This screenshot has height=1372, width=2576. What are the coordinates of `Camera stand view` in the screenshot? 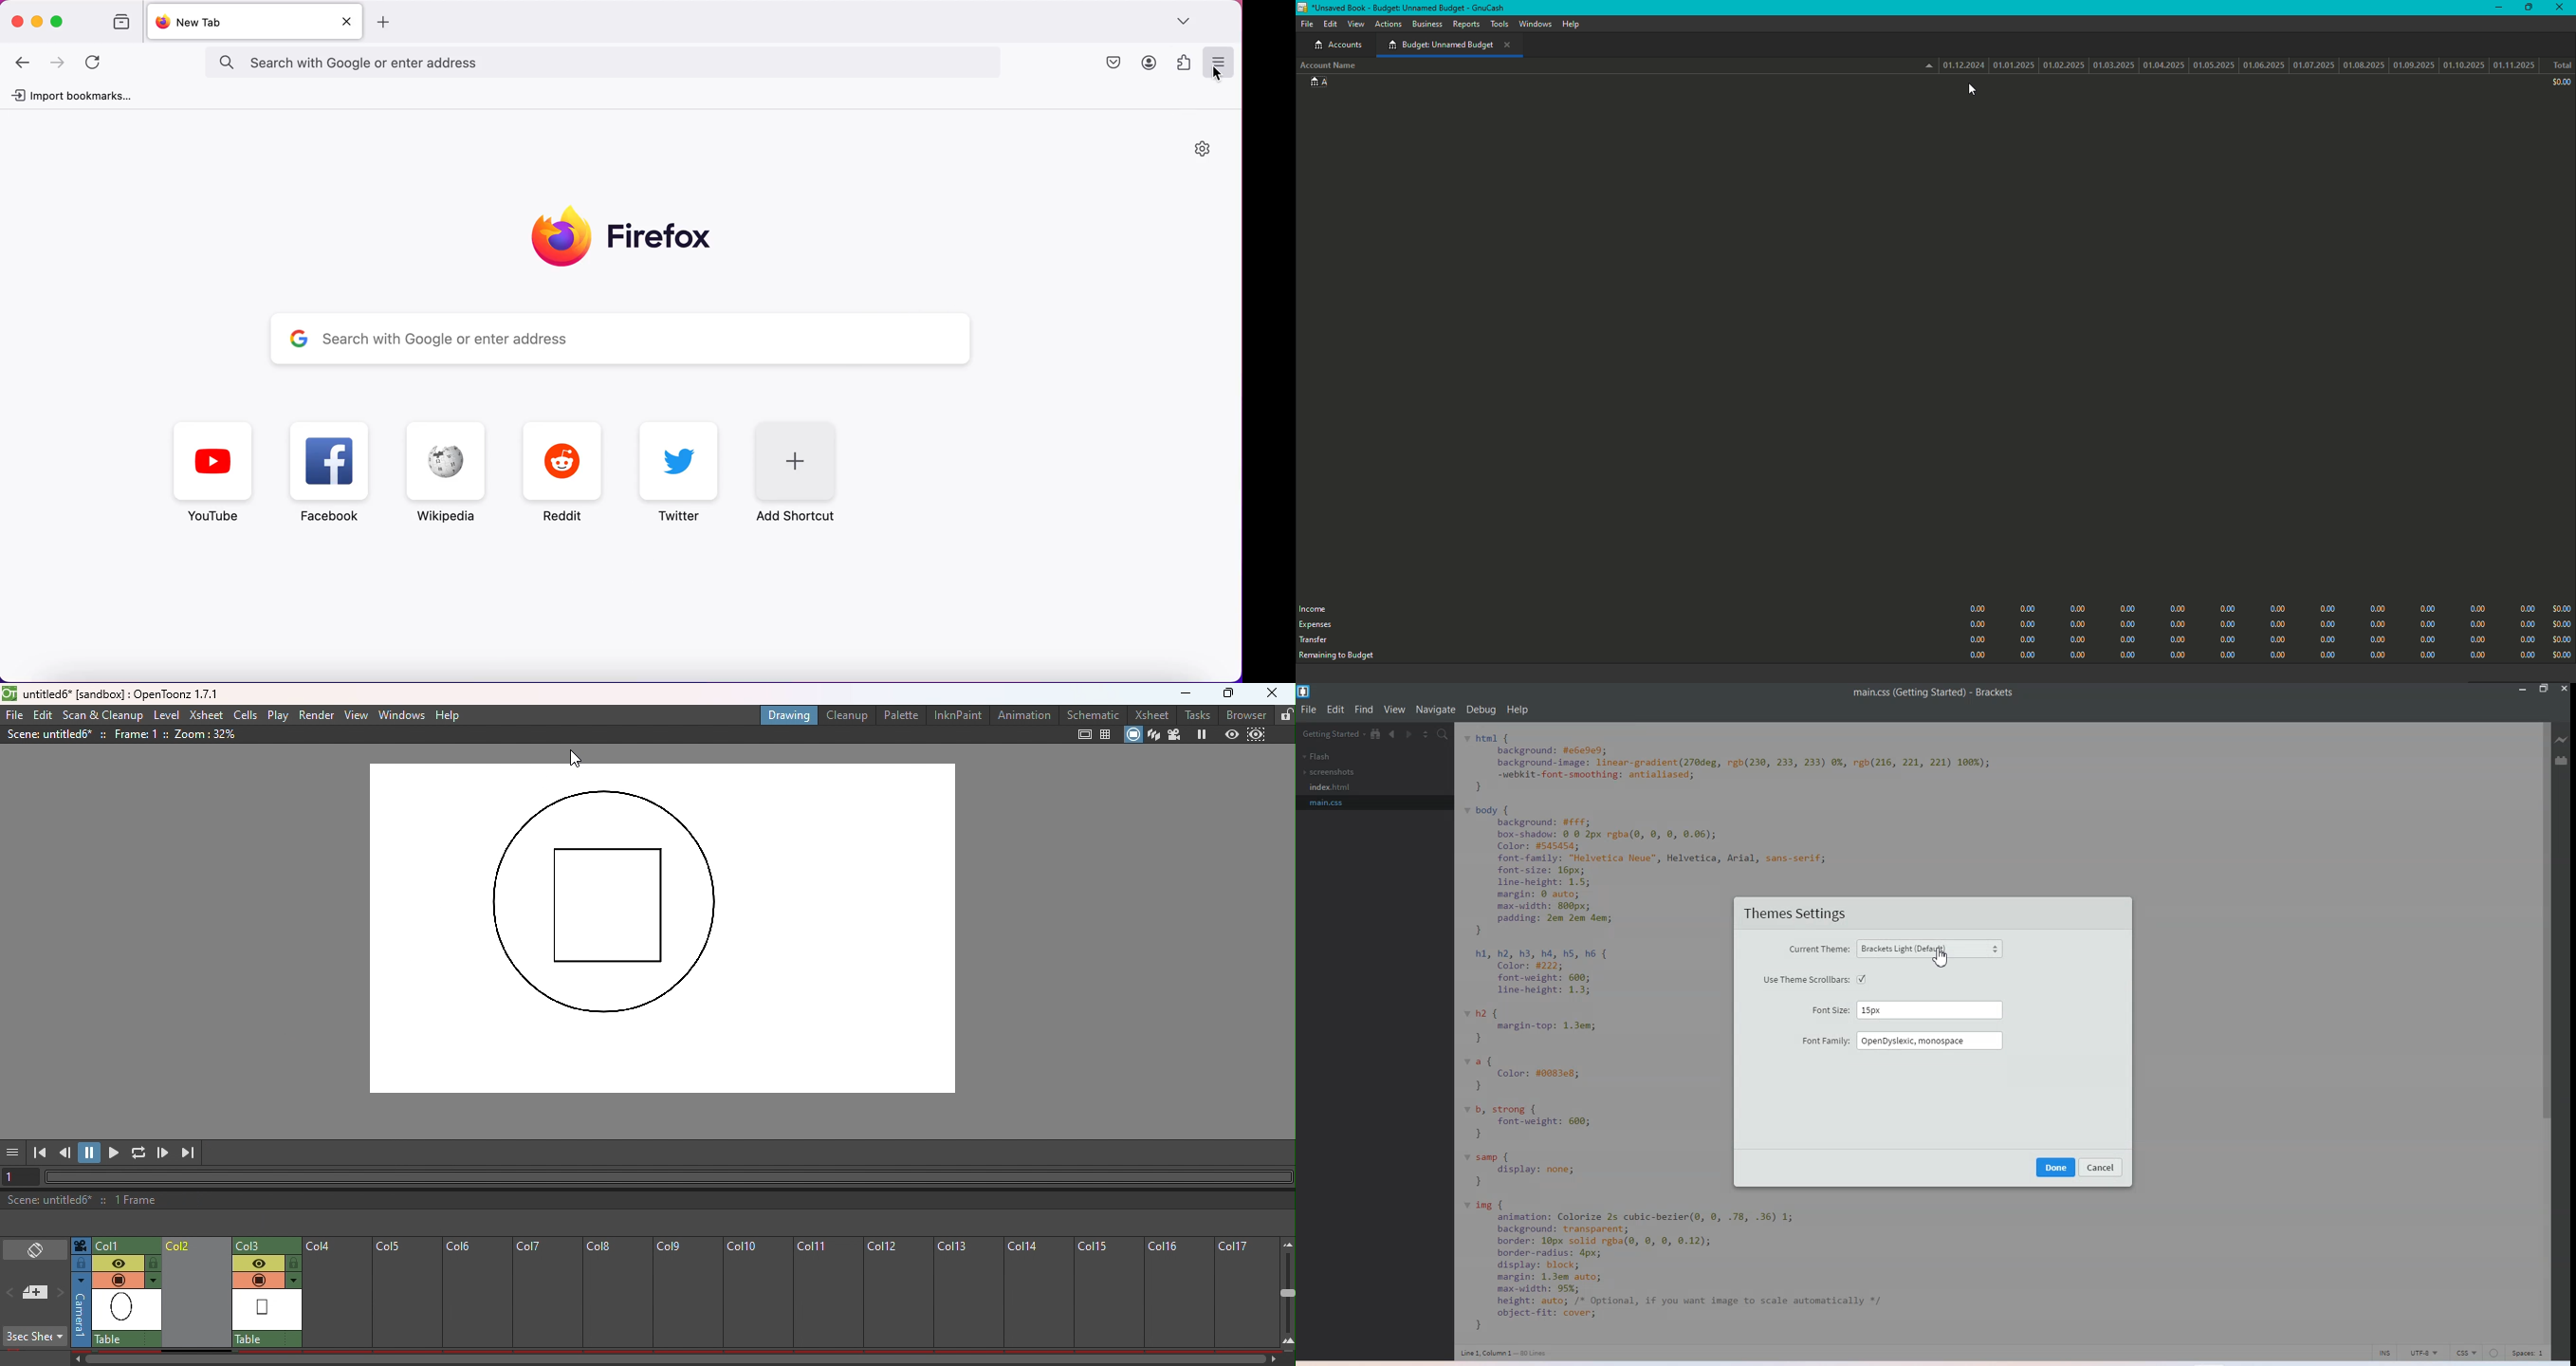 It's located at (1132, 734).